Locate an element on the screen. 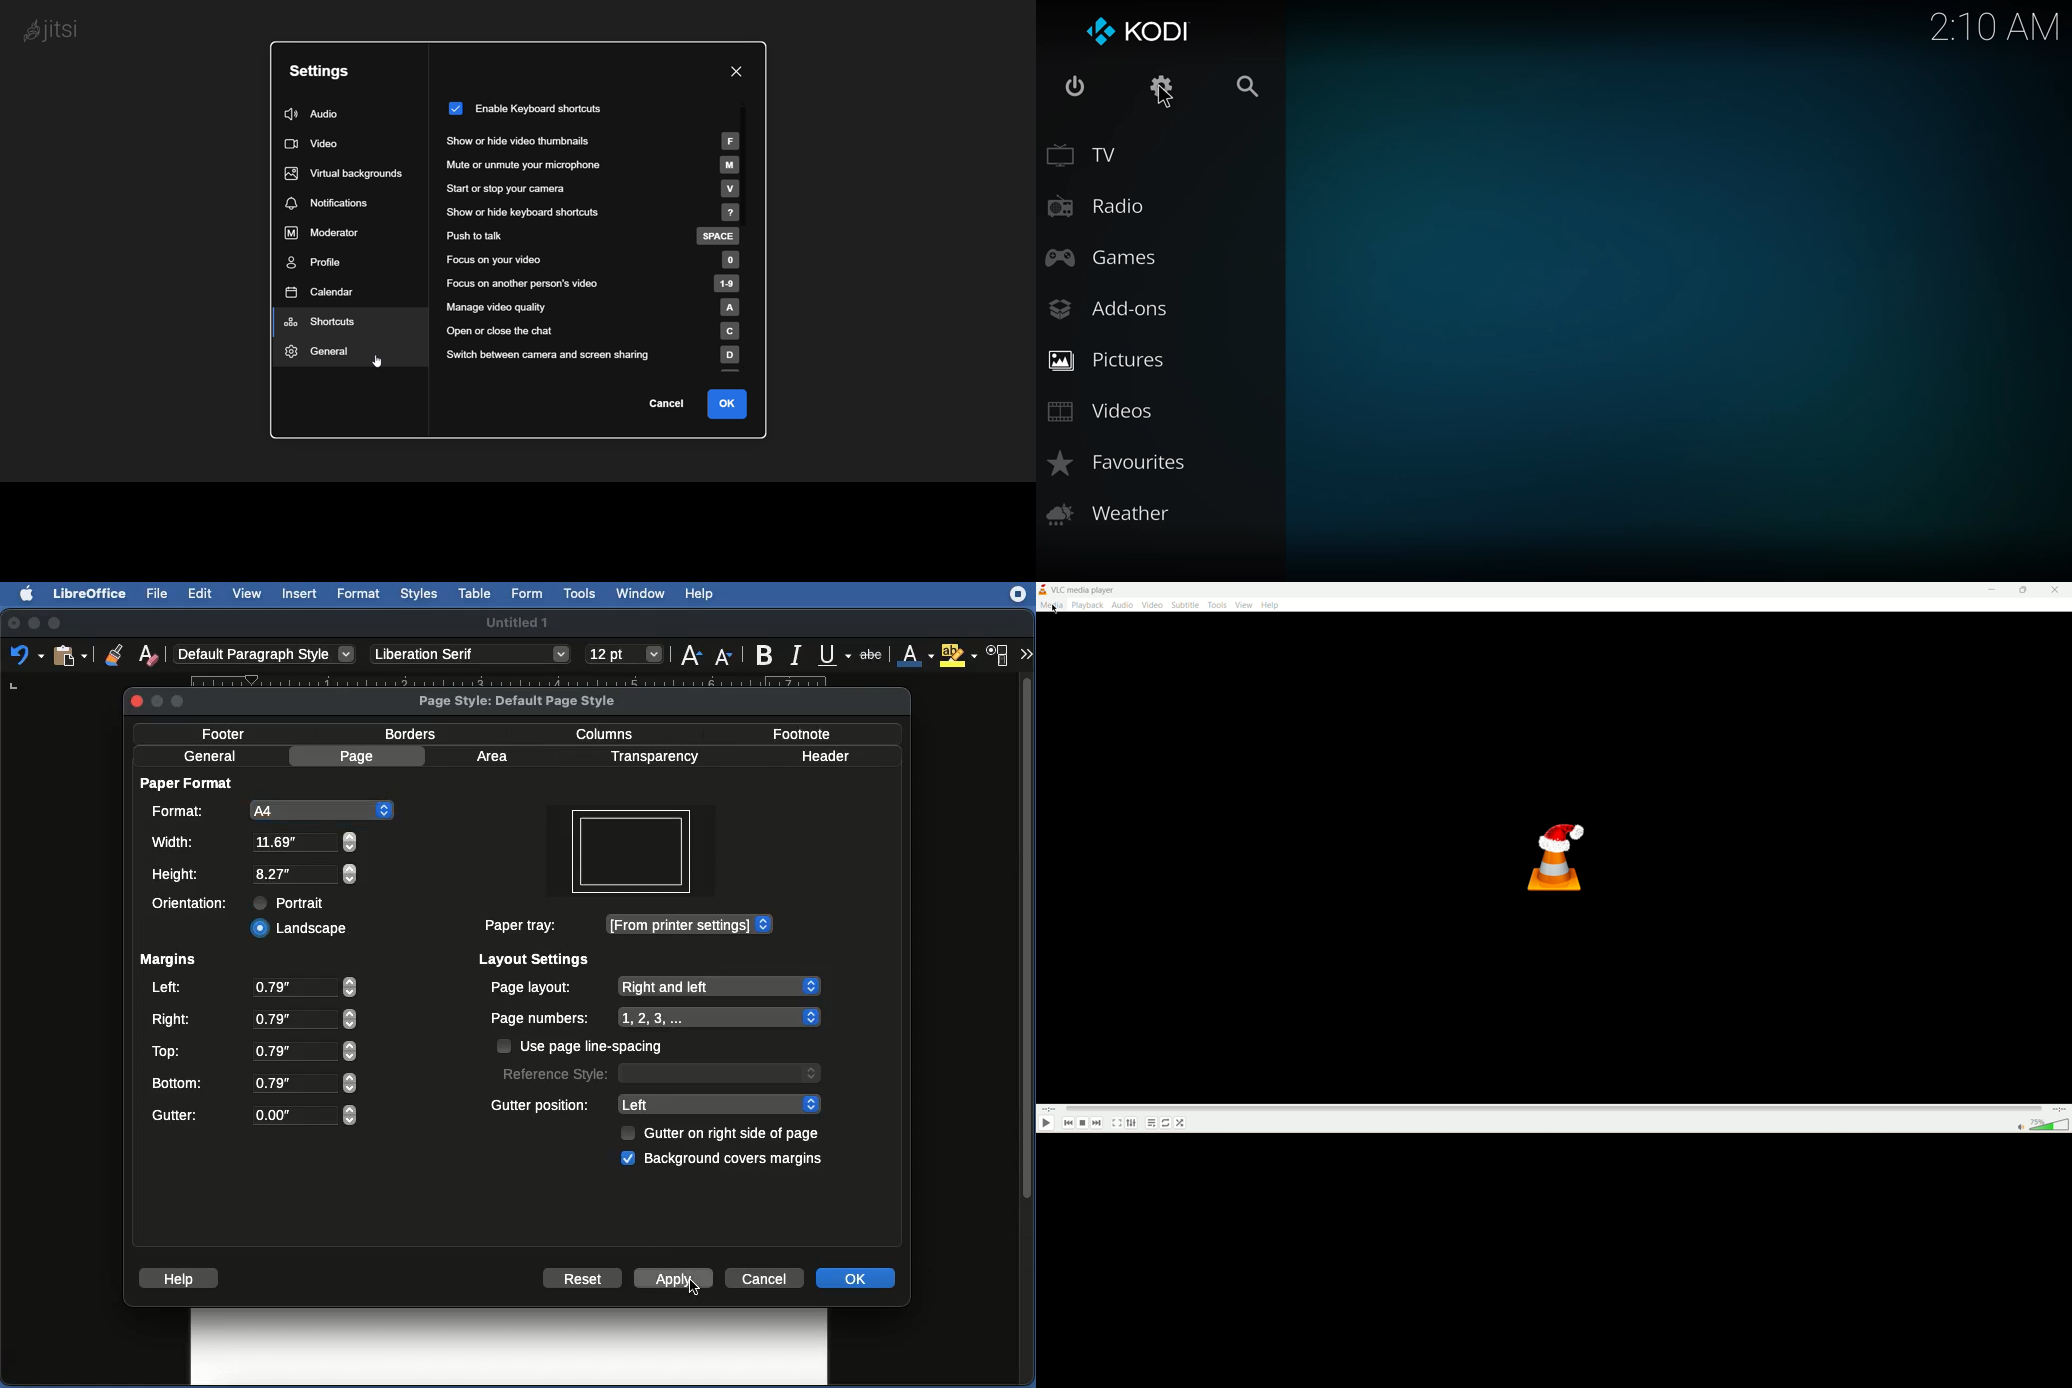 The width and height of the screenshot is (2072, 1400). File is located at coordinates (161, 595).